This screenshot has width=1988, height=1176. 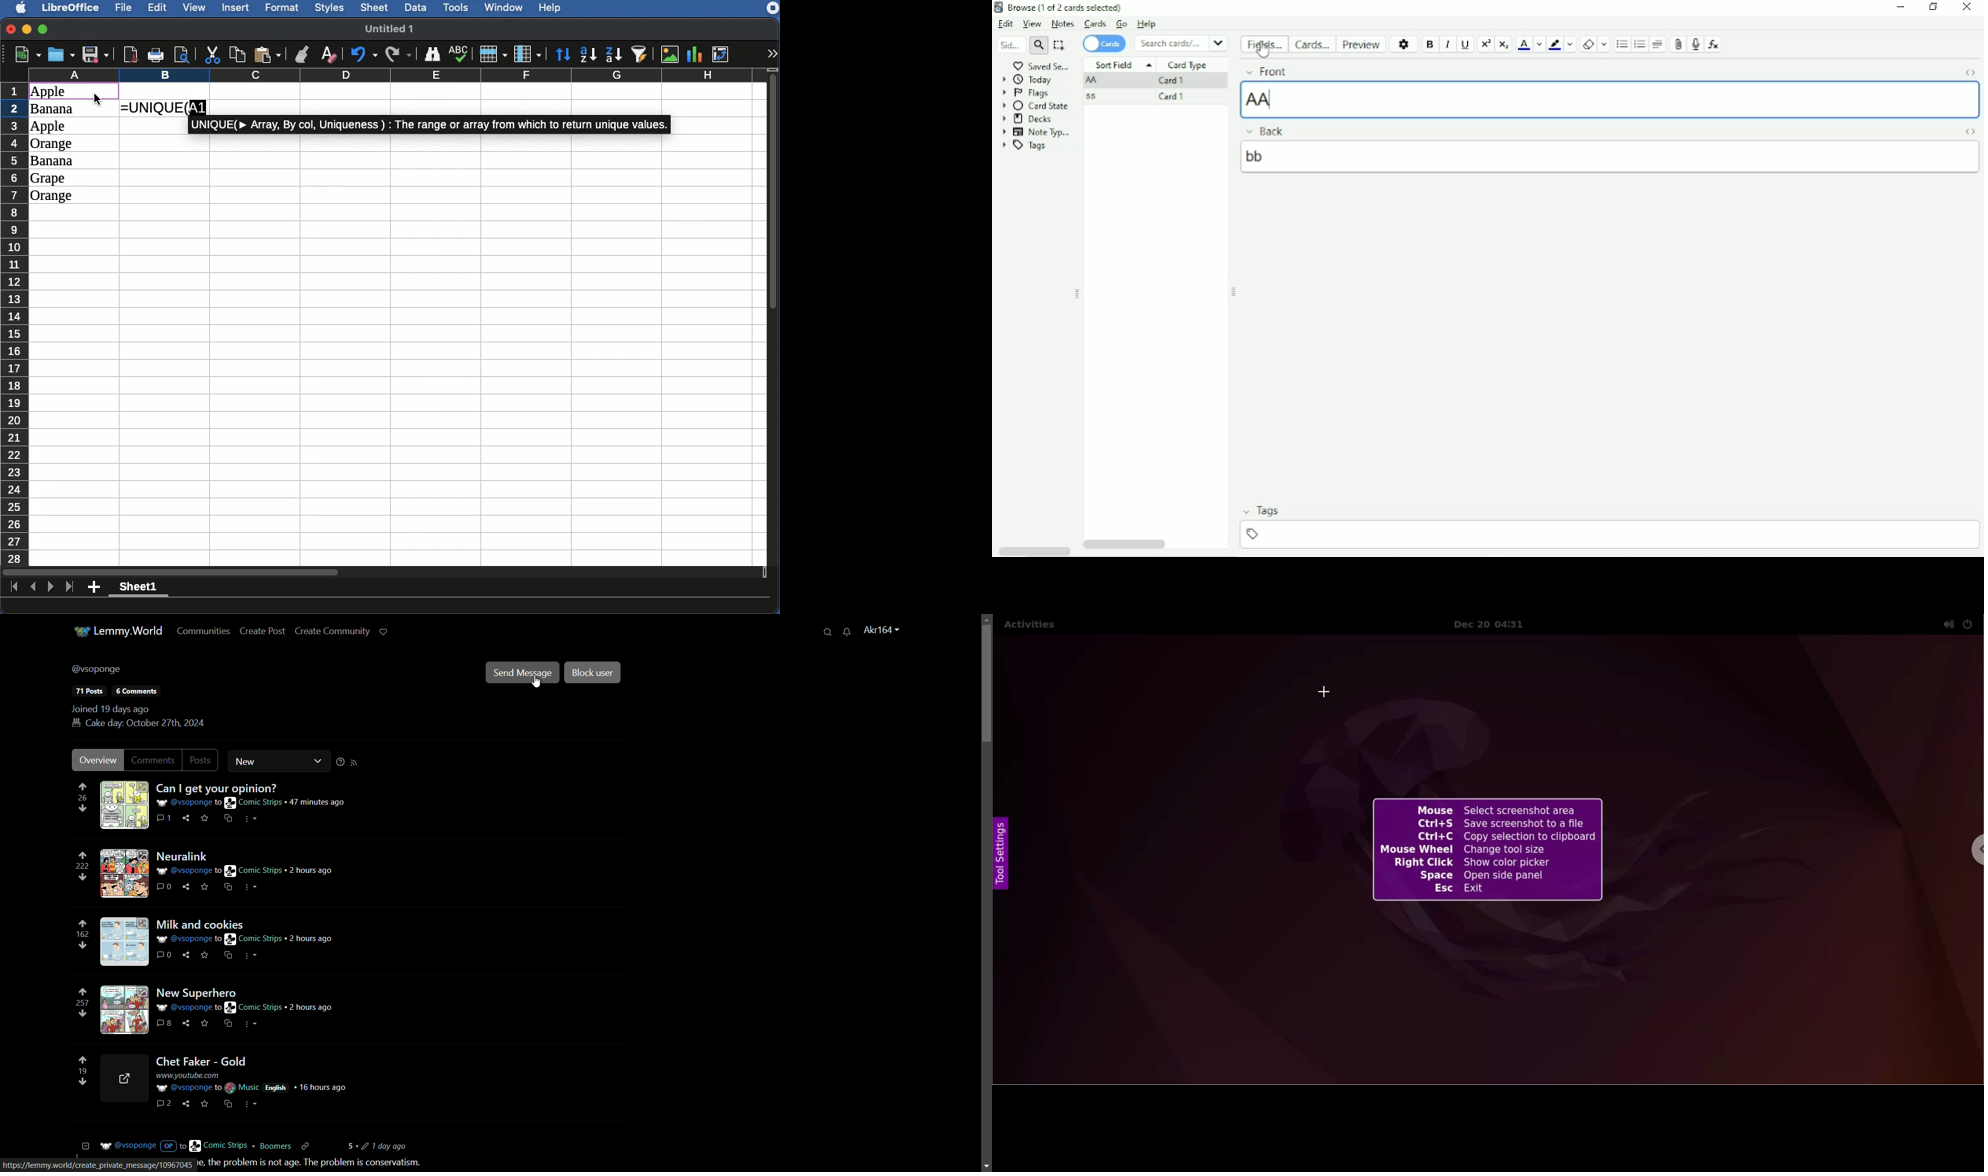 What do you see at coordinates (1033, 25) in the screenshot?
I see `View` at bounding box center [1033, 25].